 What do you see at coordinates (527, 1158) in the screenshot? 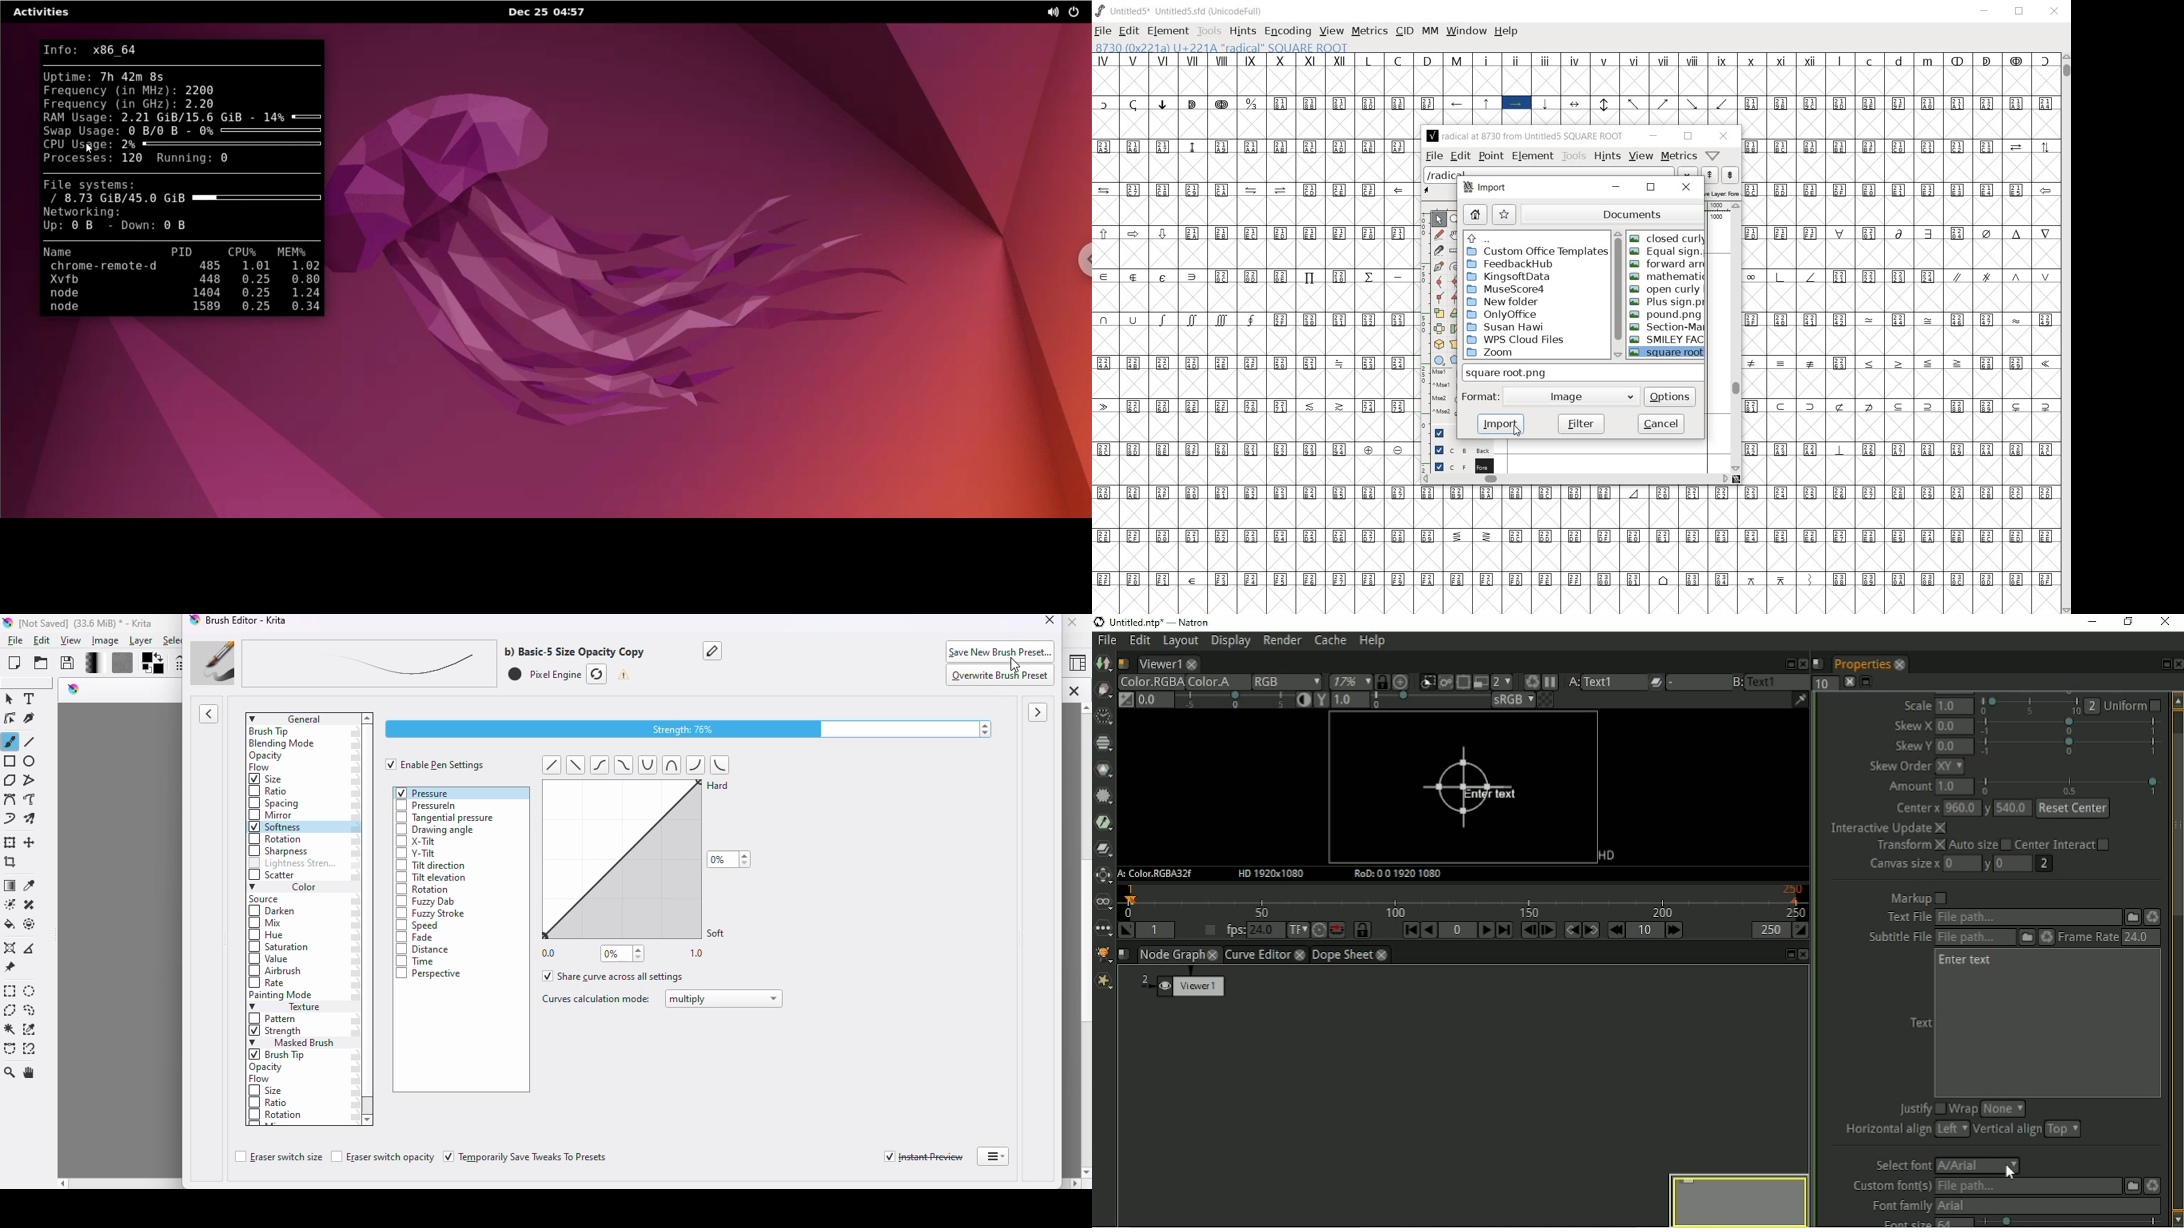
I see `temporarily save tweaks to presets` at bounding box center [527, 1158].